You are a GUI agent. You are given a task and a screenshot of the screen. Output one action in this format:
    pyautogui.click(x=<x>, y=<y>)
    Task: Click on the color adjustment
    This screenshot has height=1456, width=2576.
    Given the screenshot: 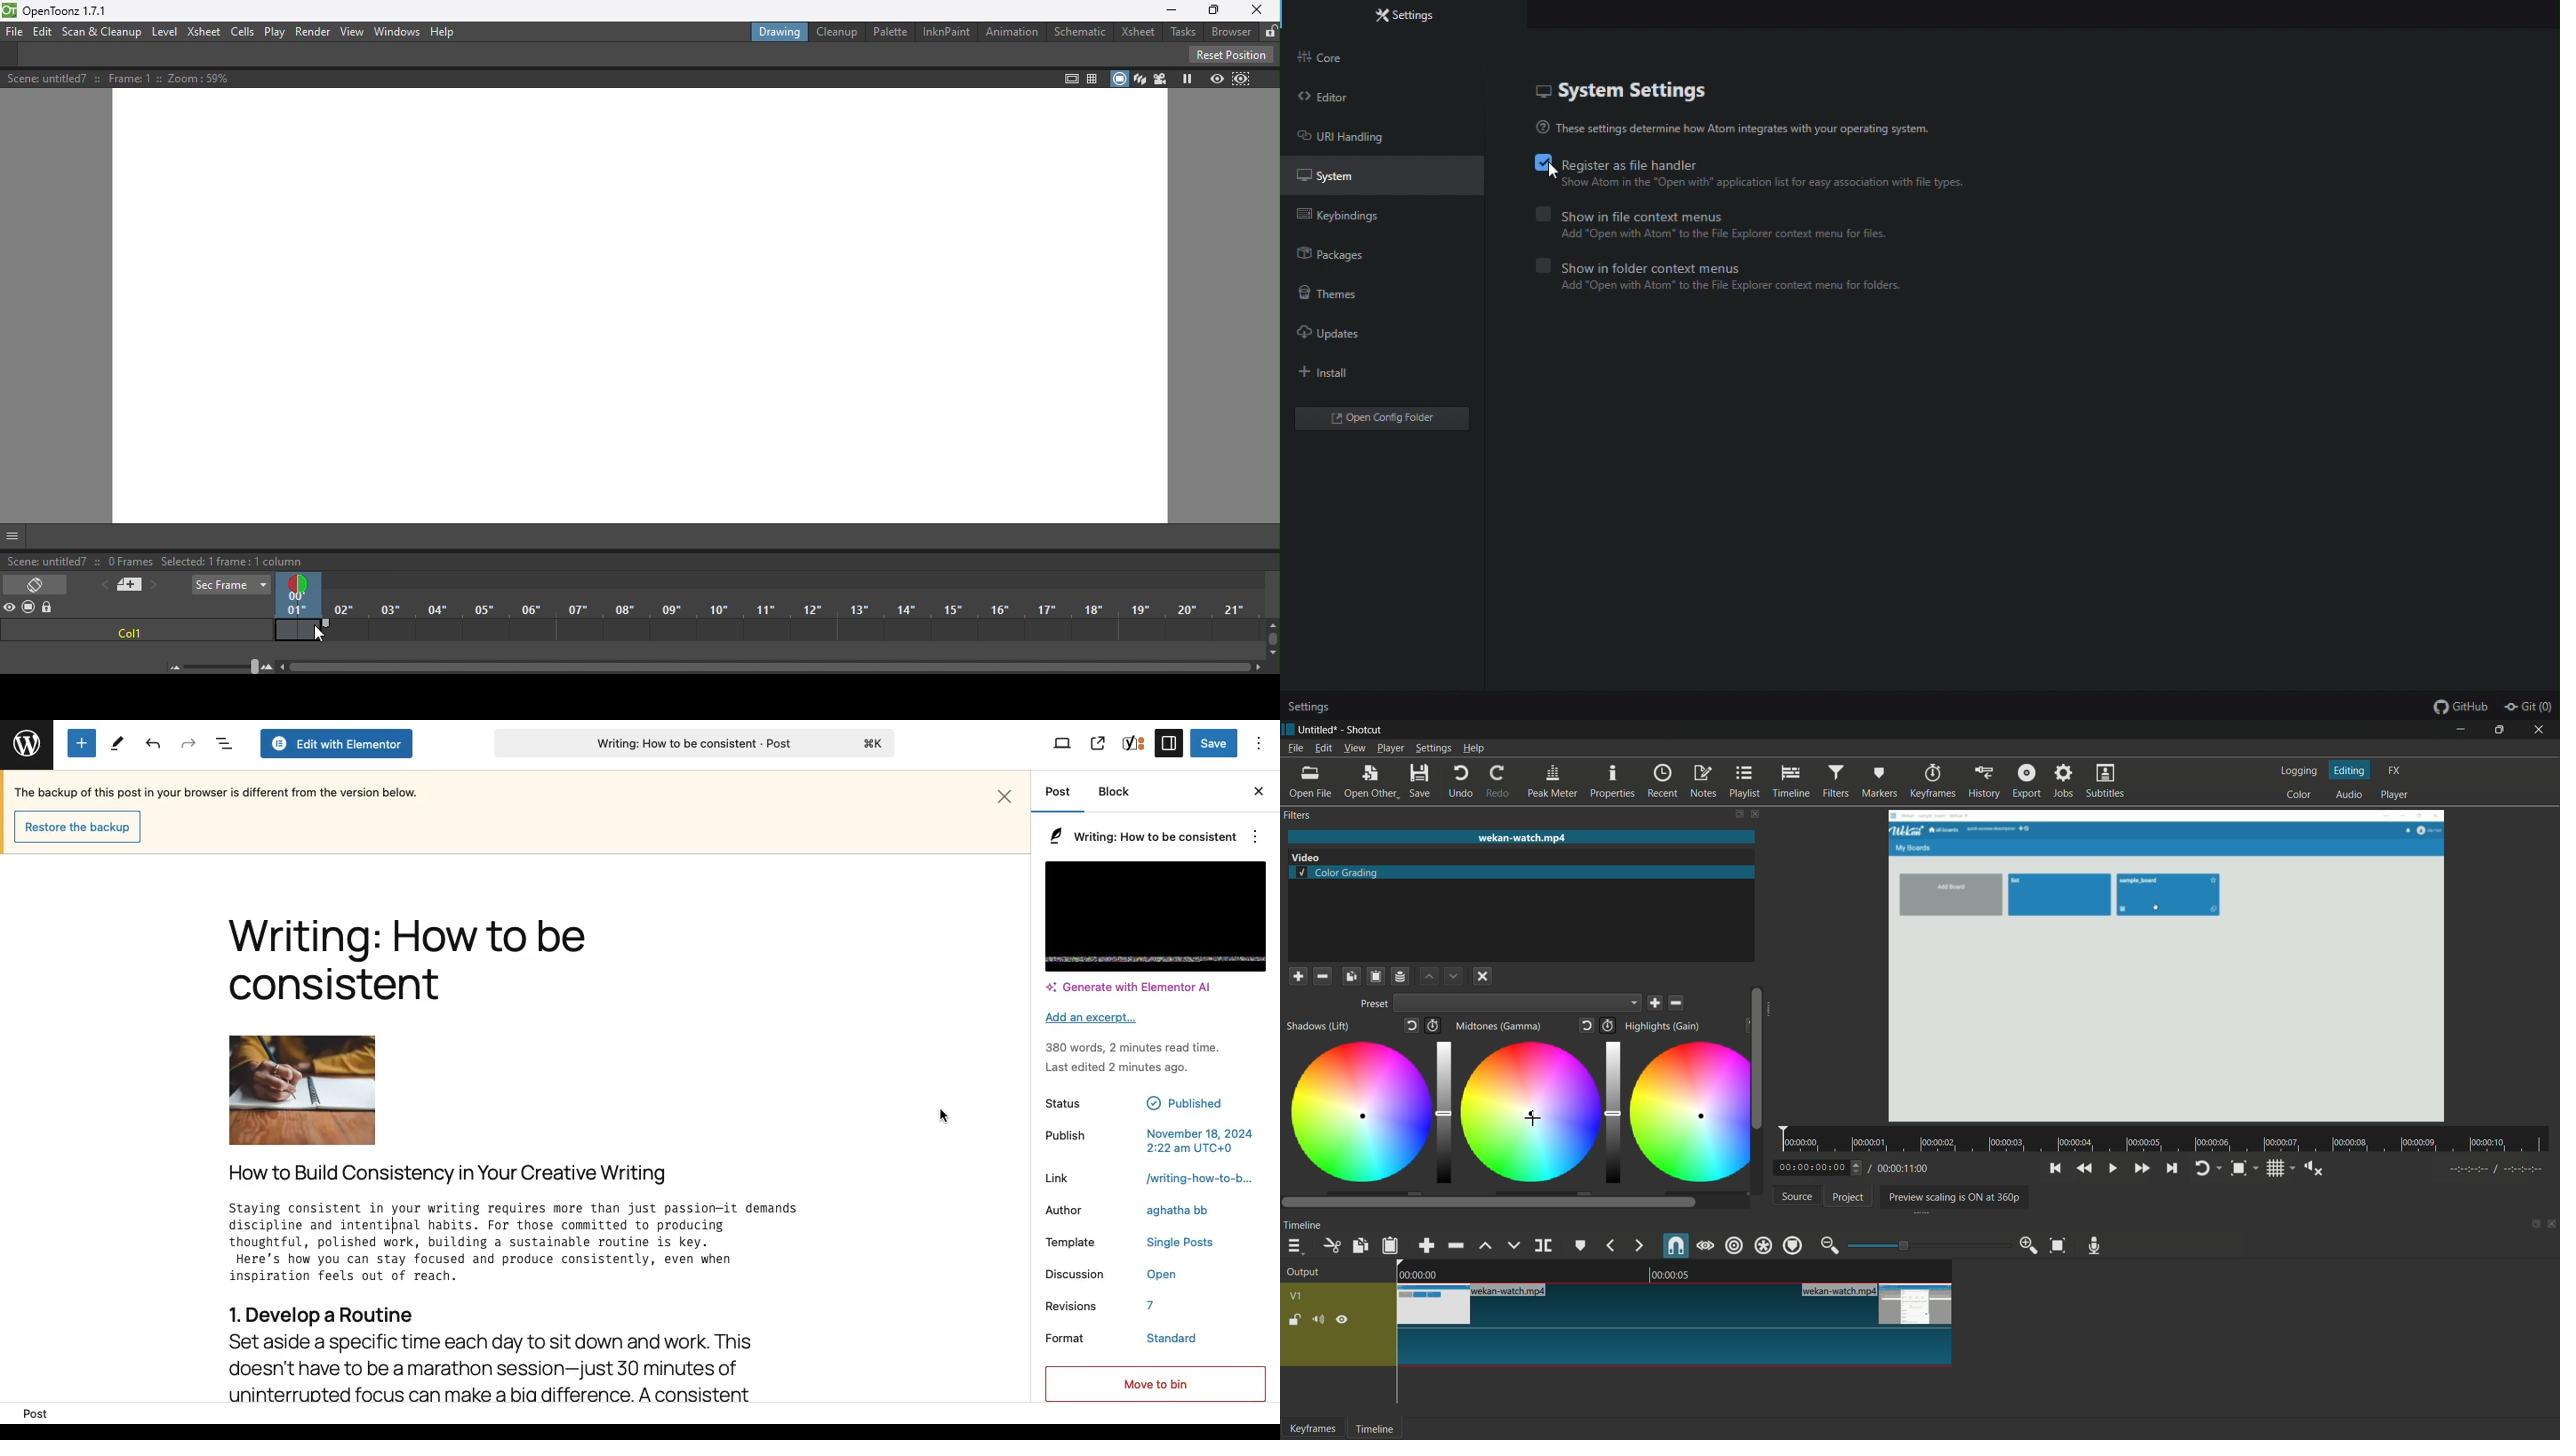 What is the action you would take?
    pyautogui.click(x=1358, y=1114)
    